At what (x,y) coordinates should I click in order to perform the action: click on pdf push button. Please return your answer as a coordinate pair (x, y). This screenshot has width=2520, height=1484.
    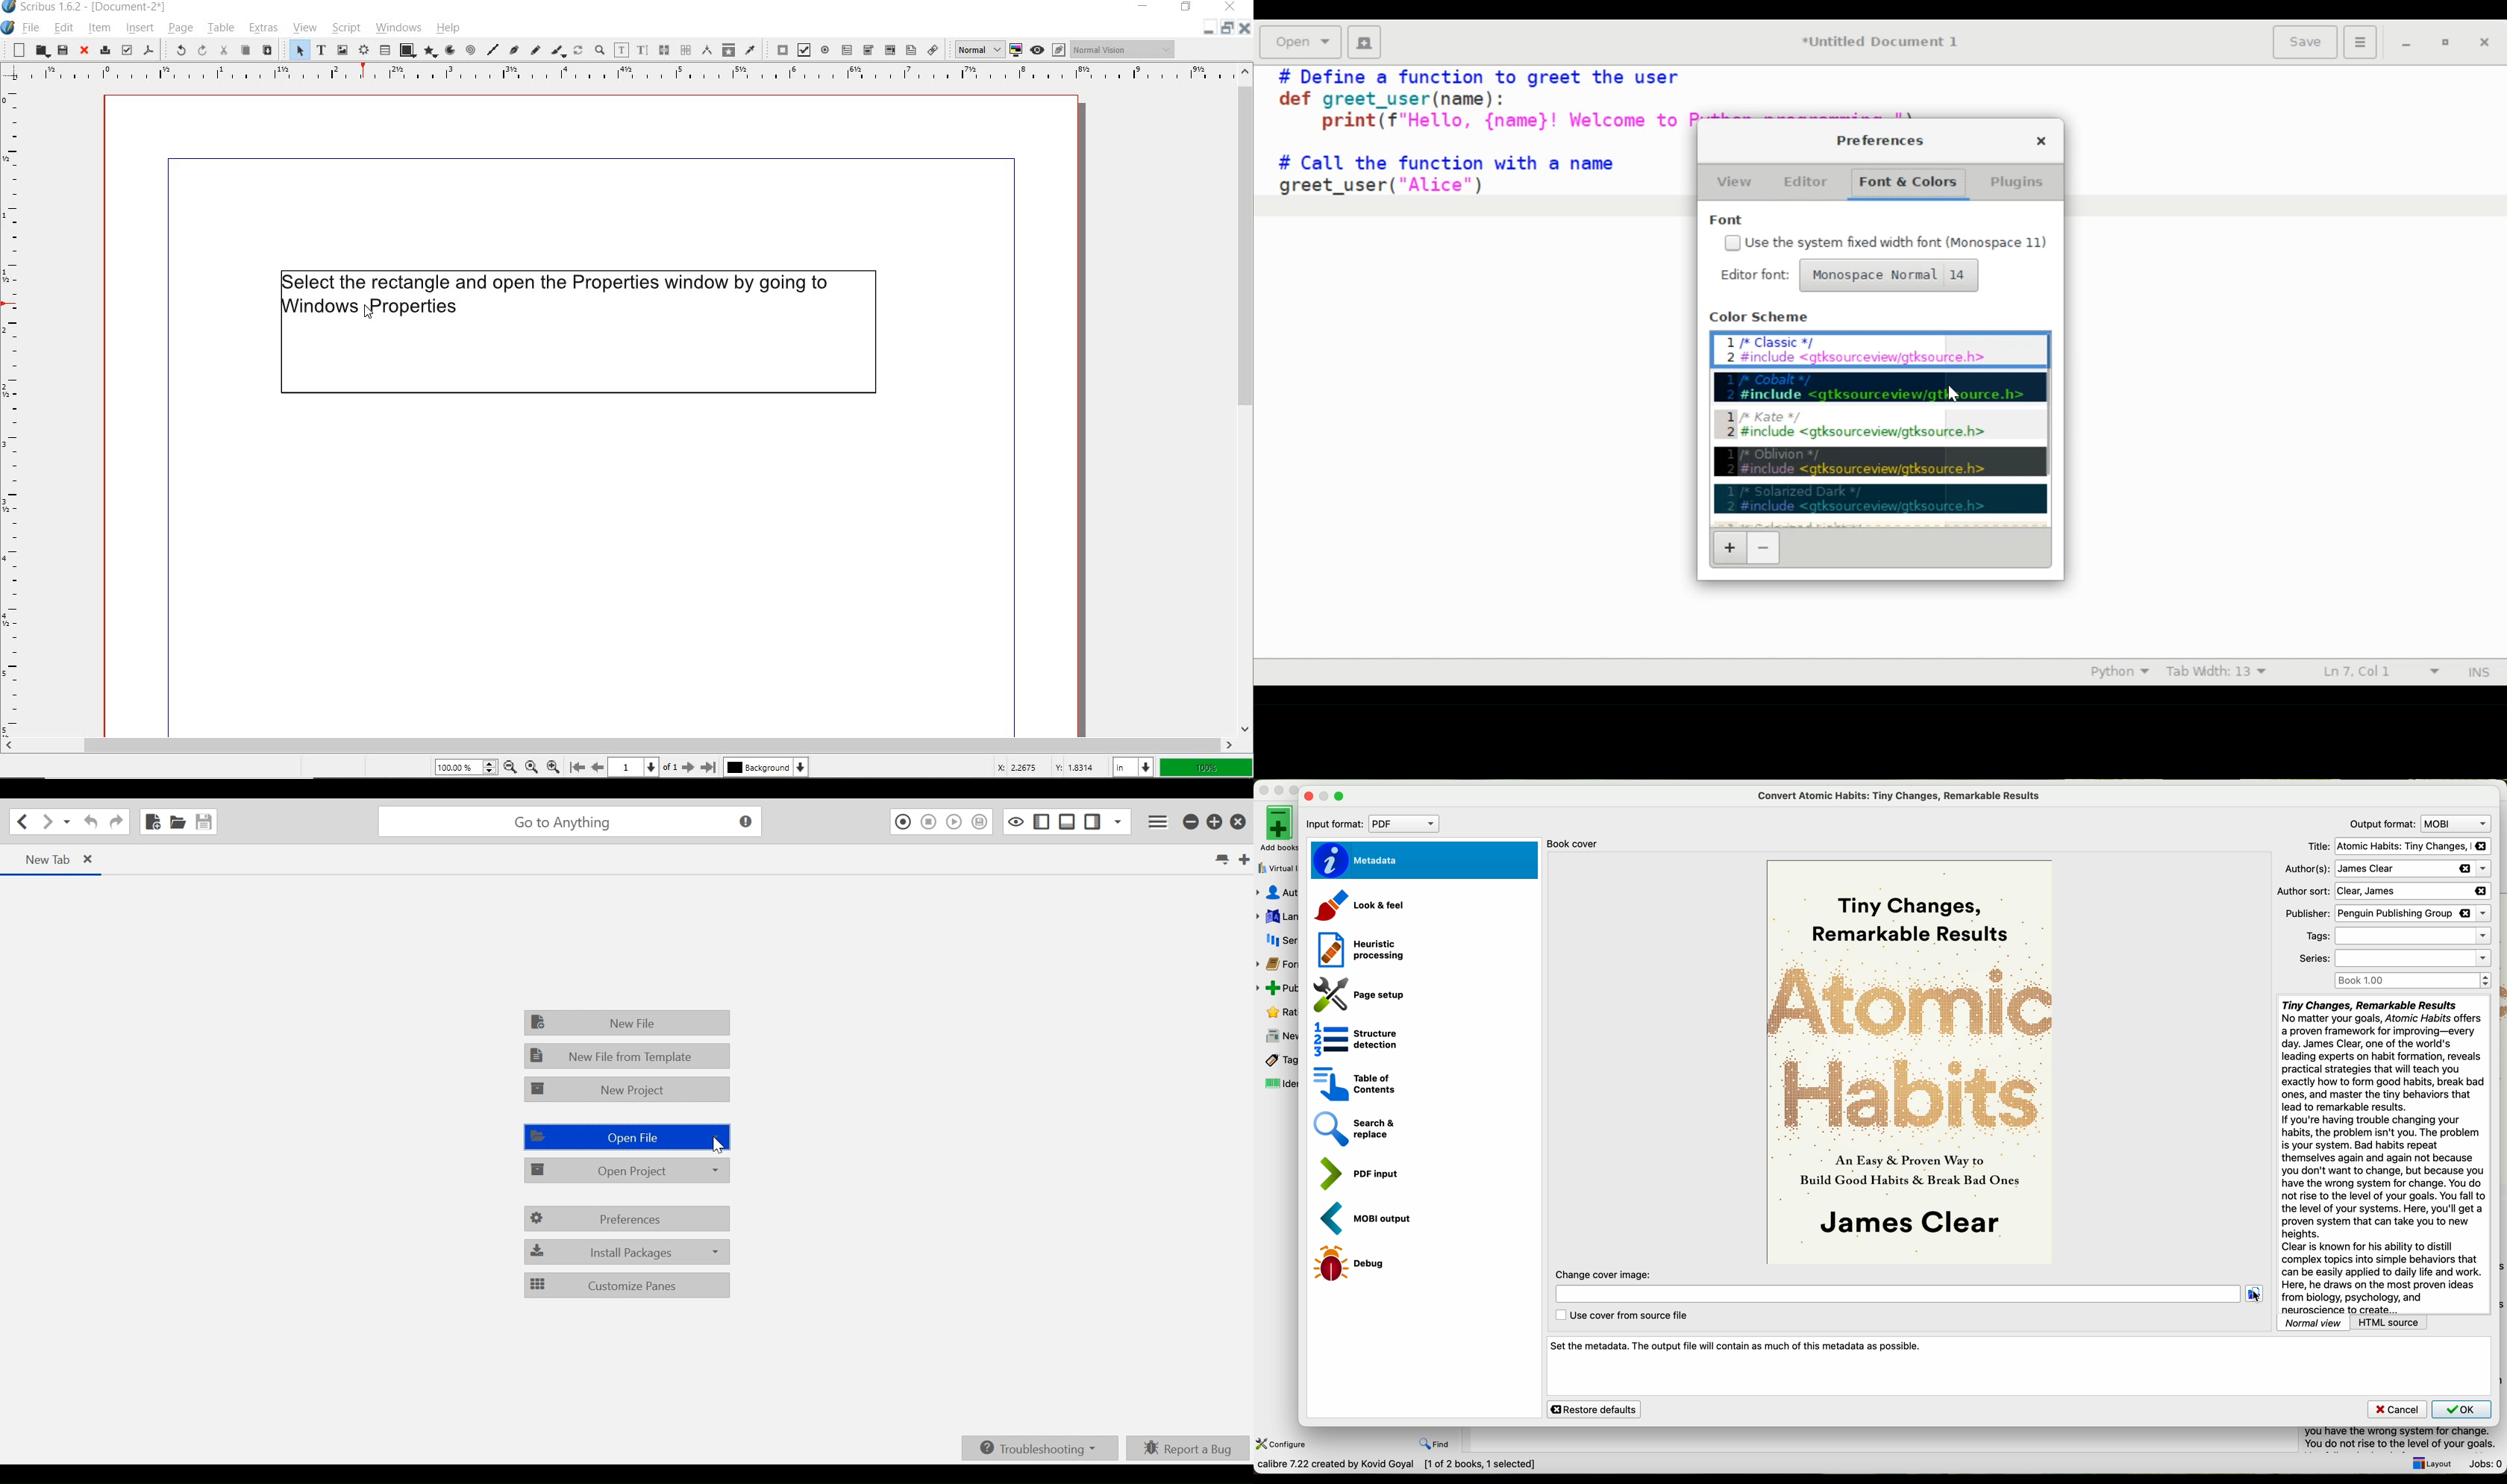
    Looking at the image, I should click on (778, 48).